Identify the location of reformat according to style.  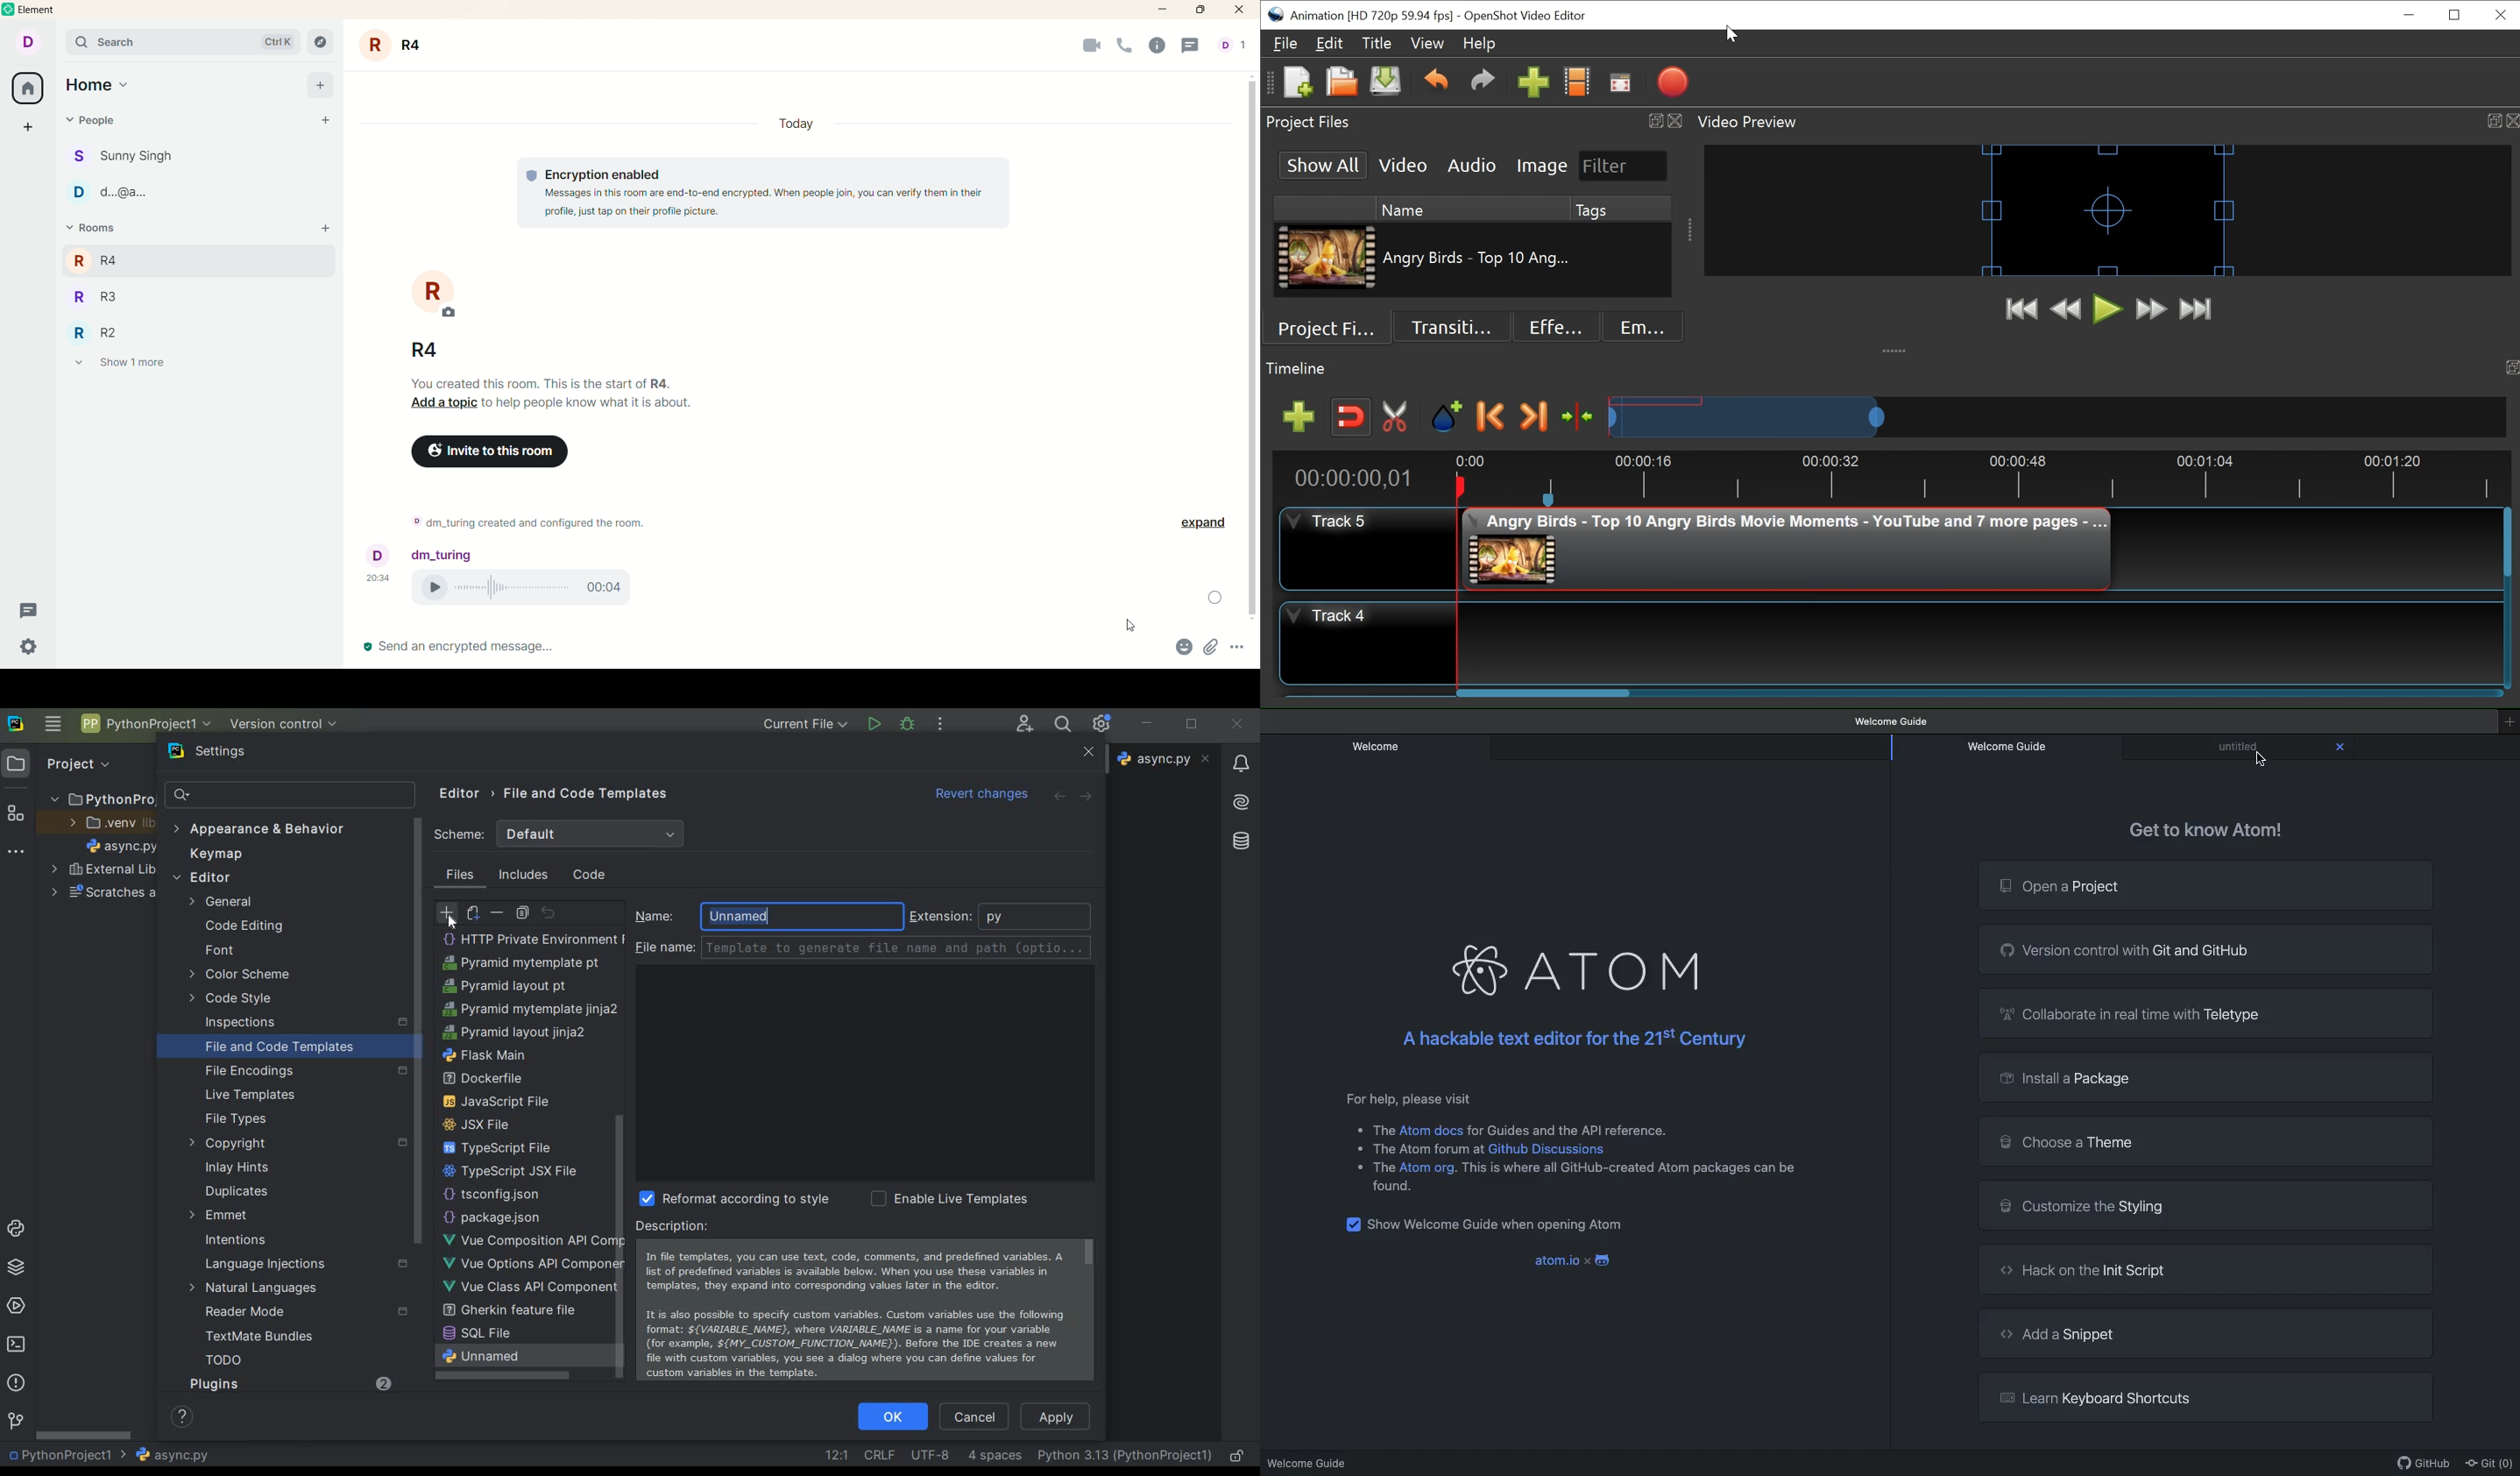
(727, 1198).